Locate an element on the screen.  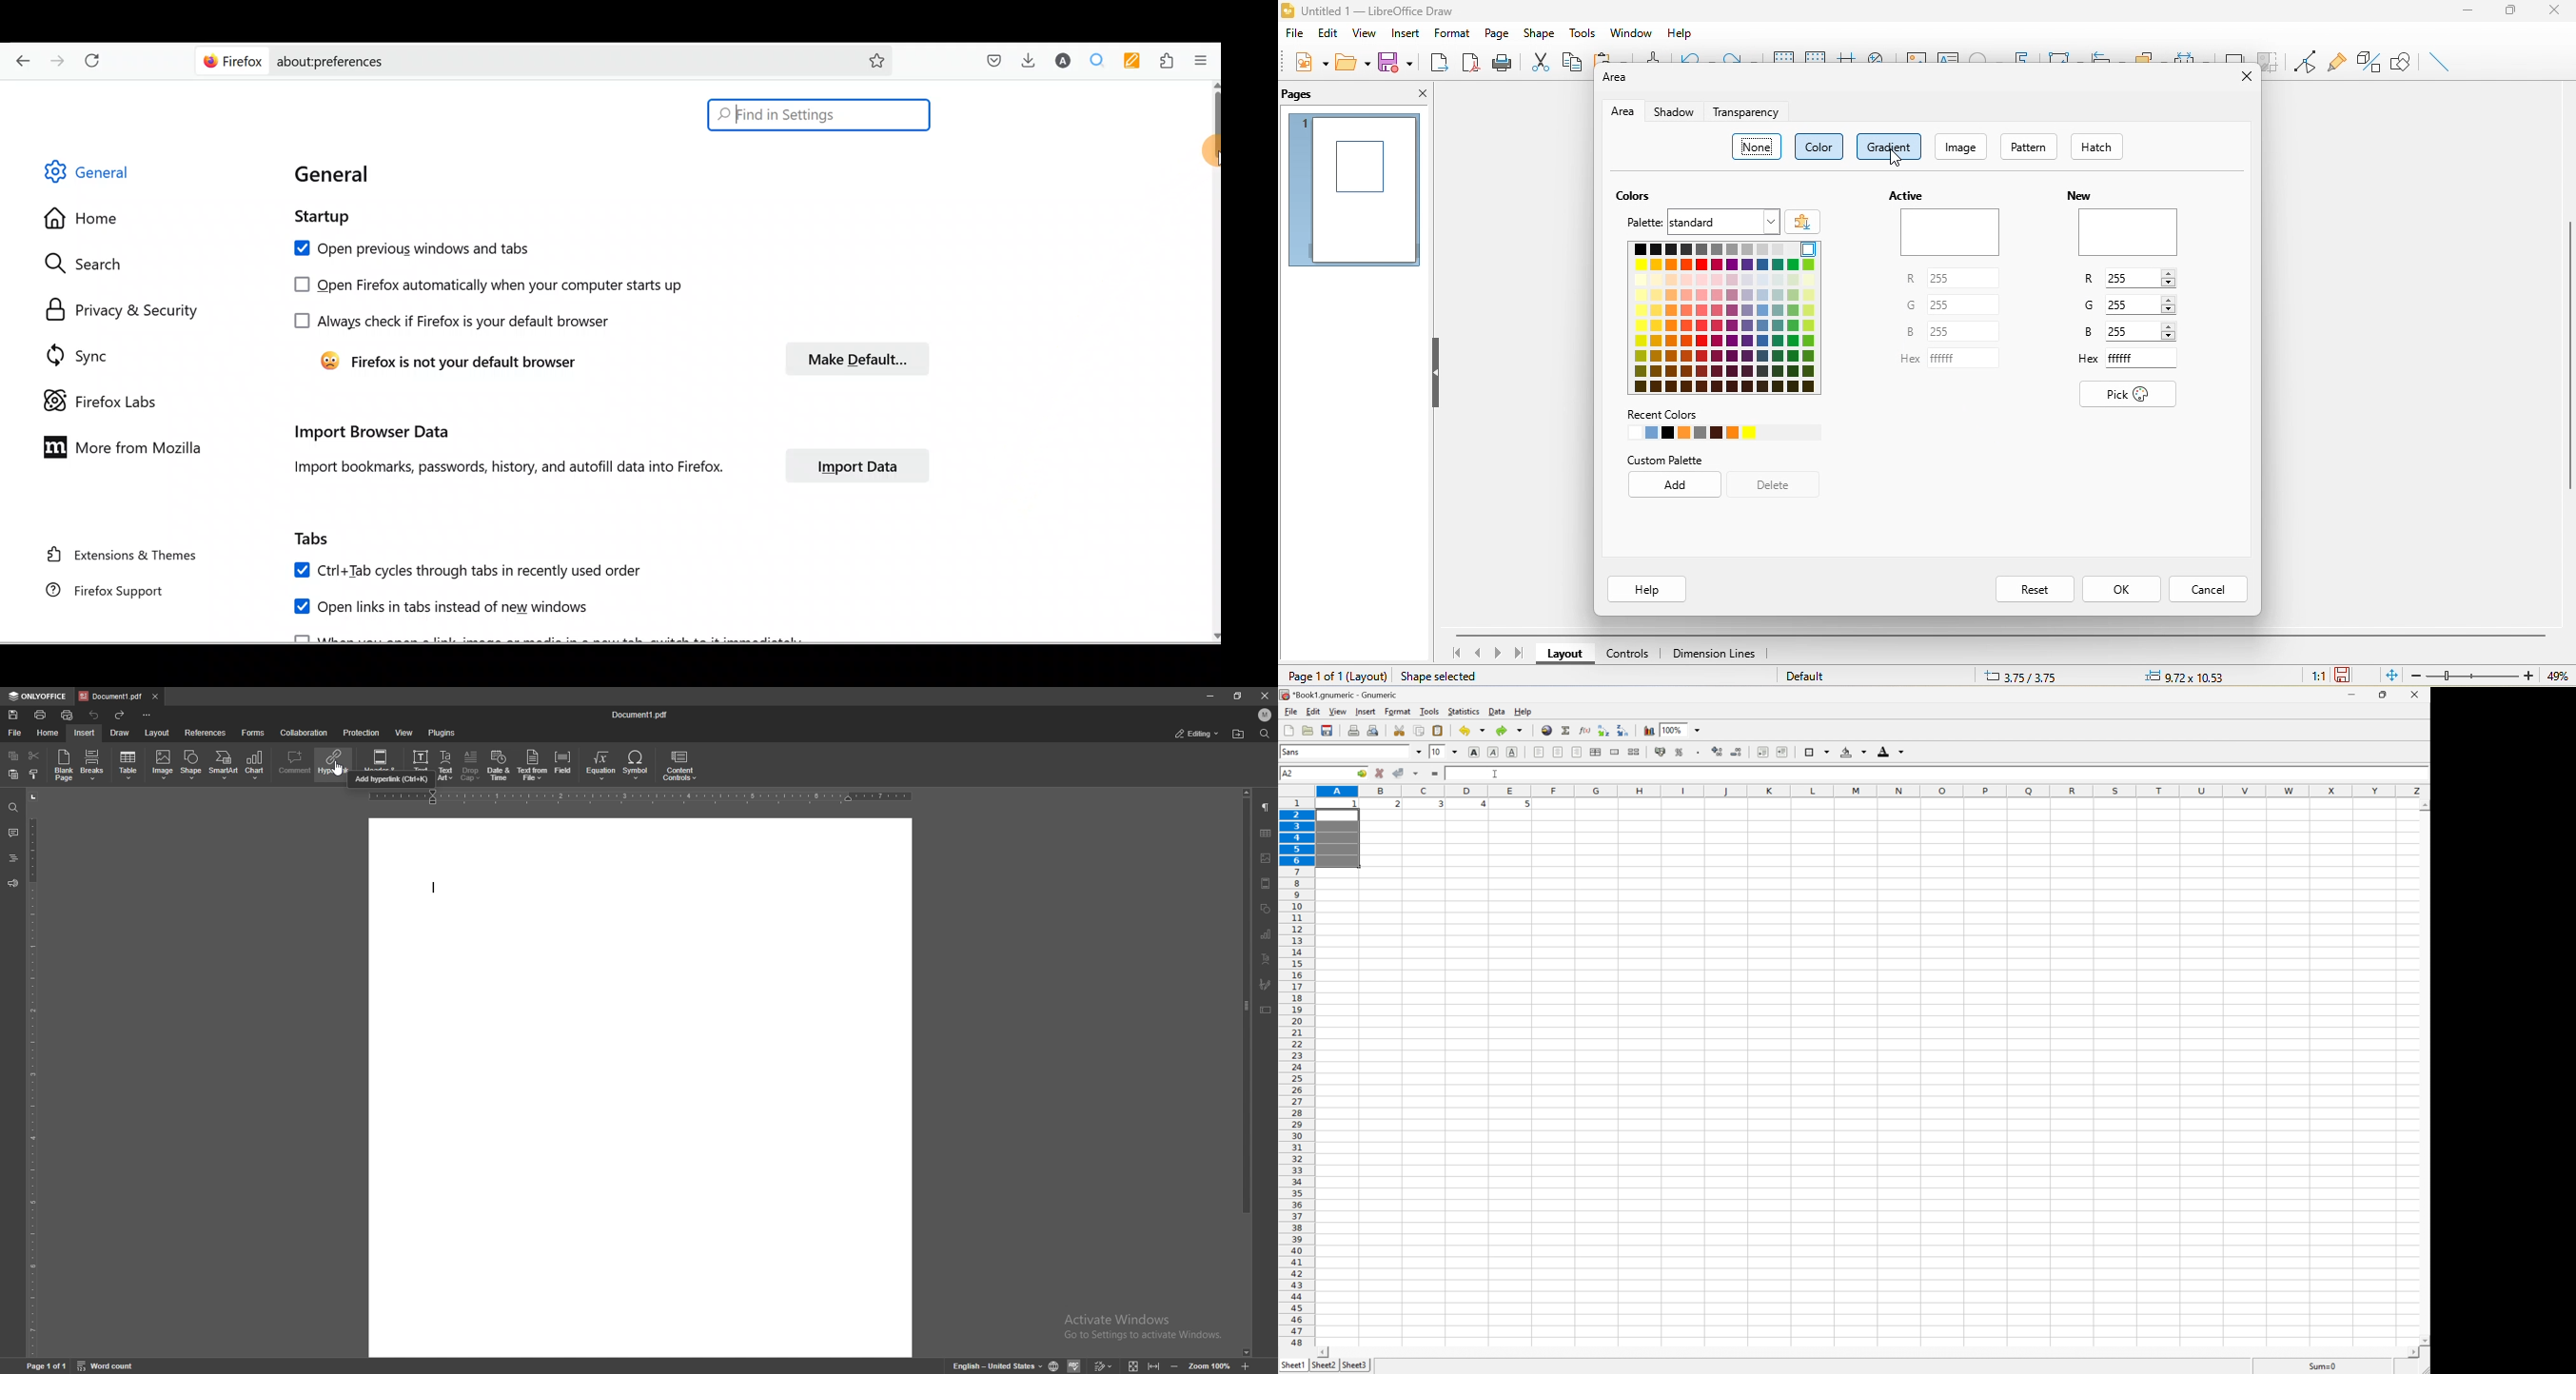
zoom in is located at coordinates (1246, 1366).